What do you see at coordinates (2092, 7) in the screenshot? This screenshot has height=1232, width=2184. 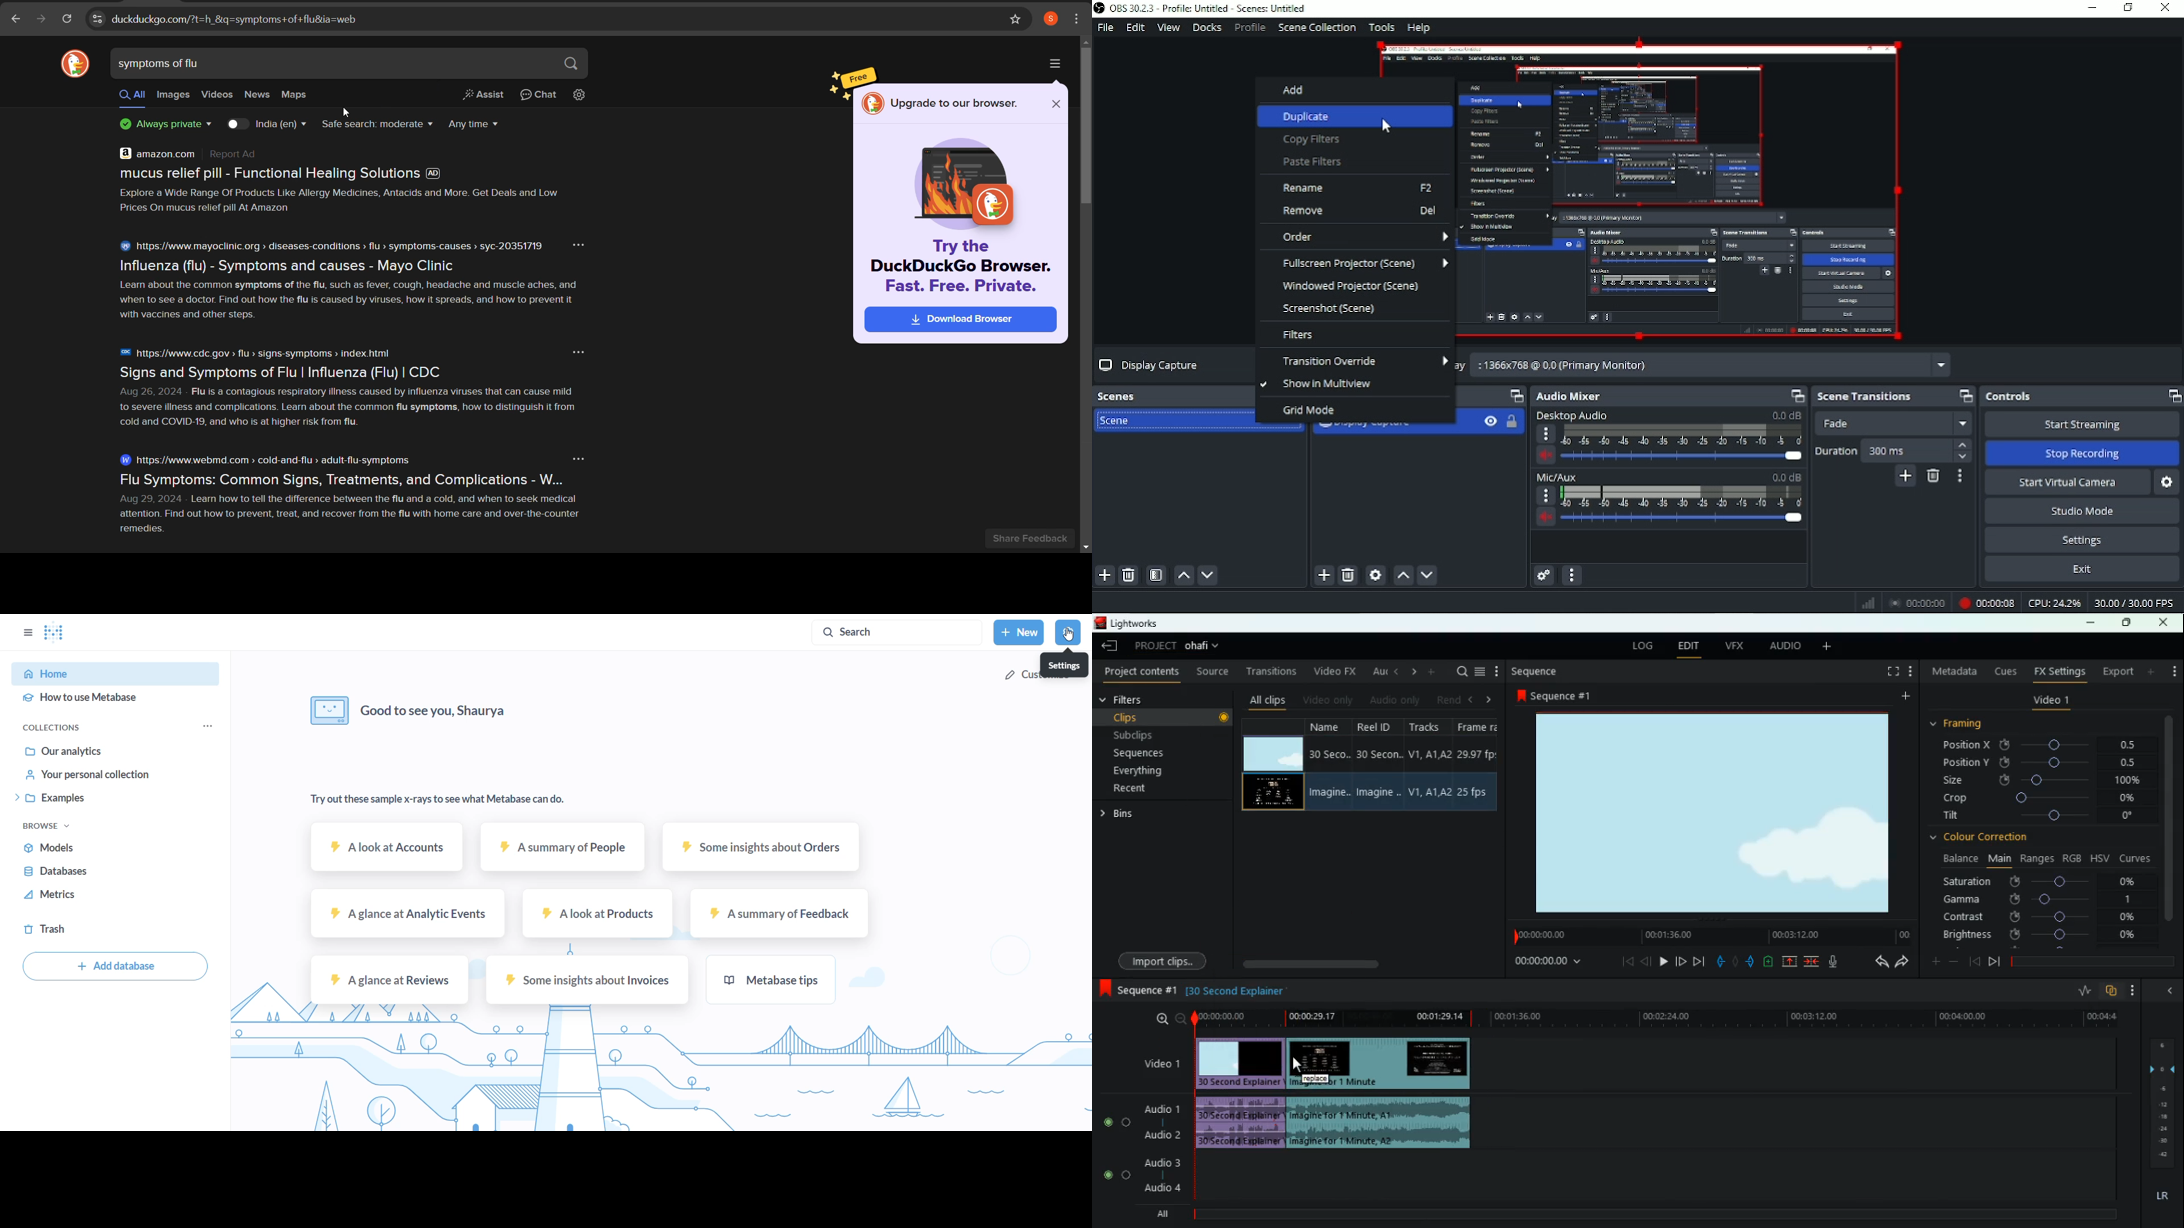 I see `Minimize` at bounding box center [2092, 7].